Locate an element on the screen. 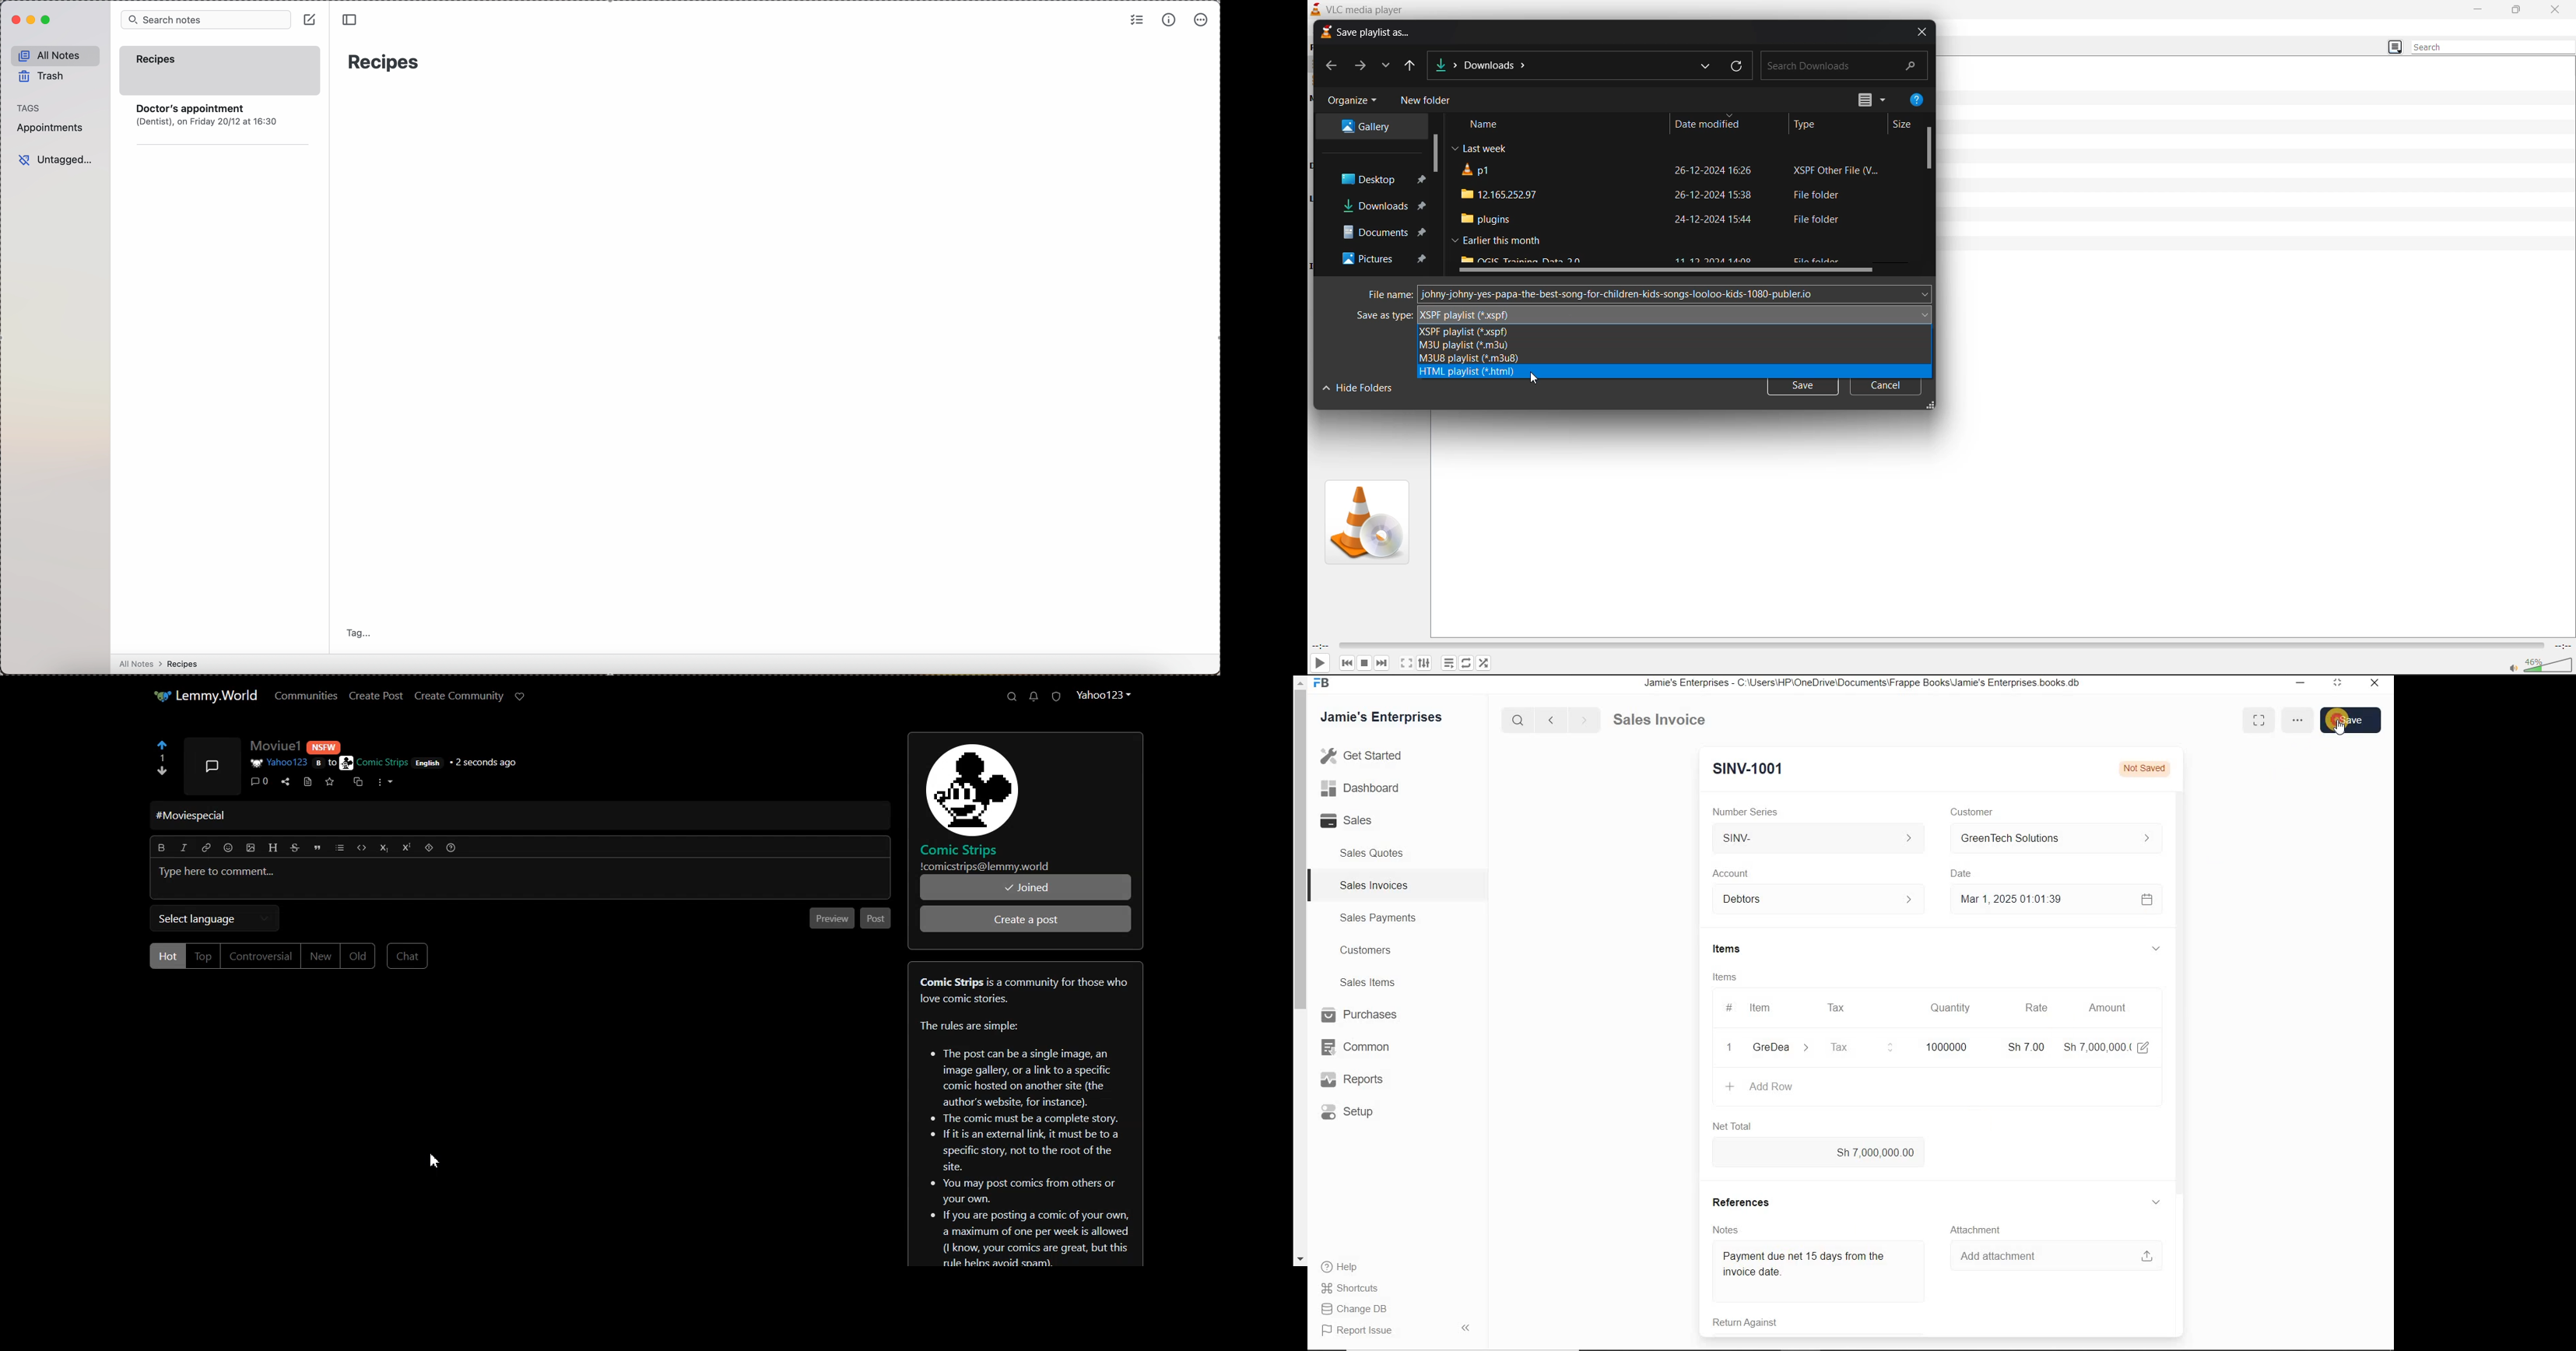 The height and width of the screenshot is (1372, 2576). Return Against is located at coordinates (1742, 1324).